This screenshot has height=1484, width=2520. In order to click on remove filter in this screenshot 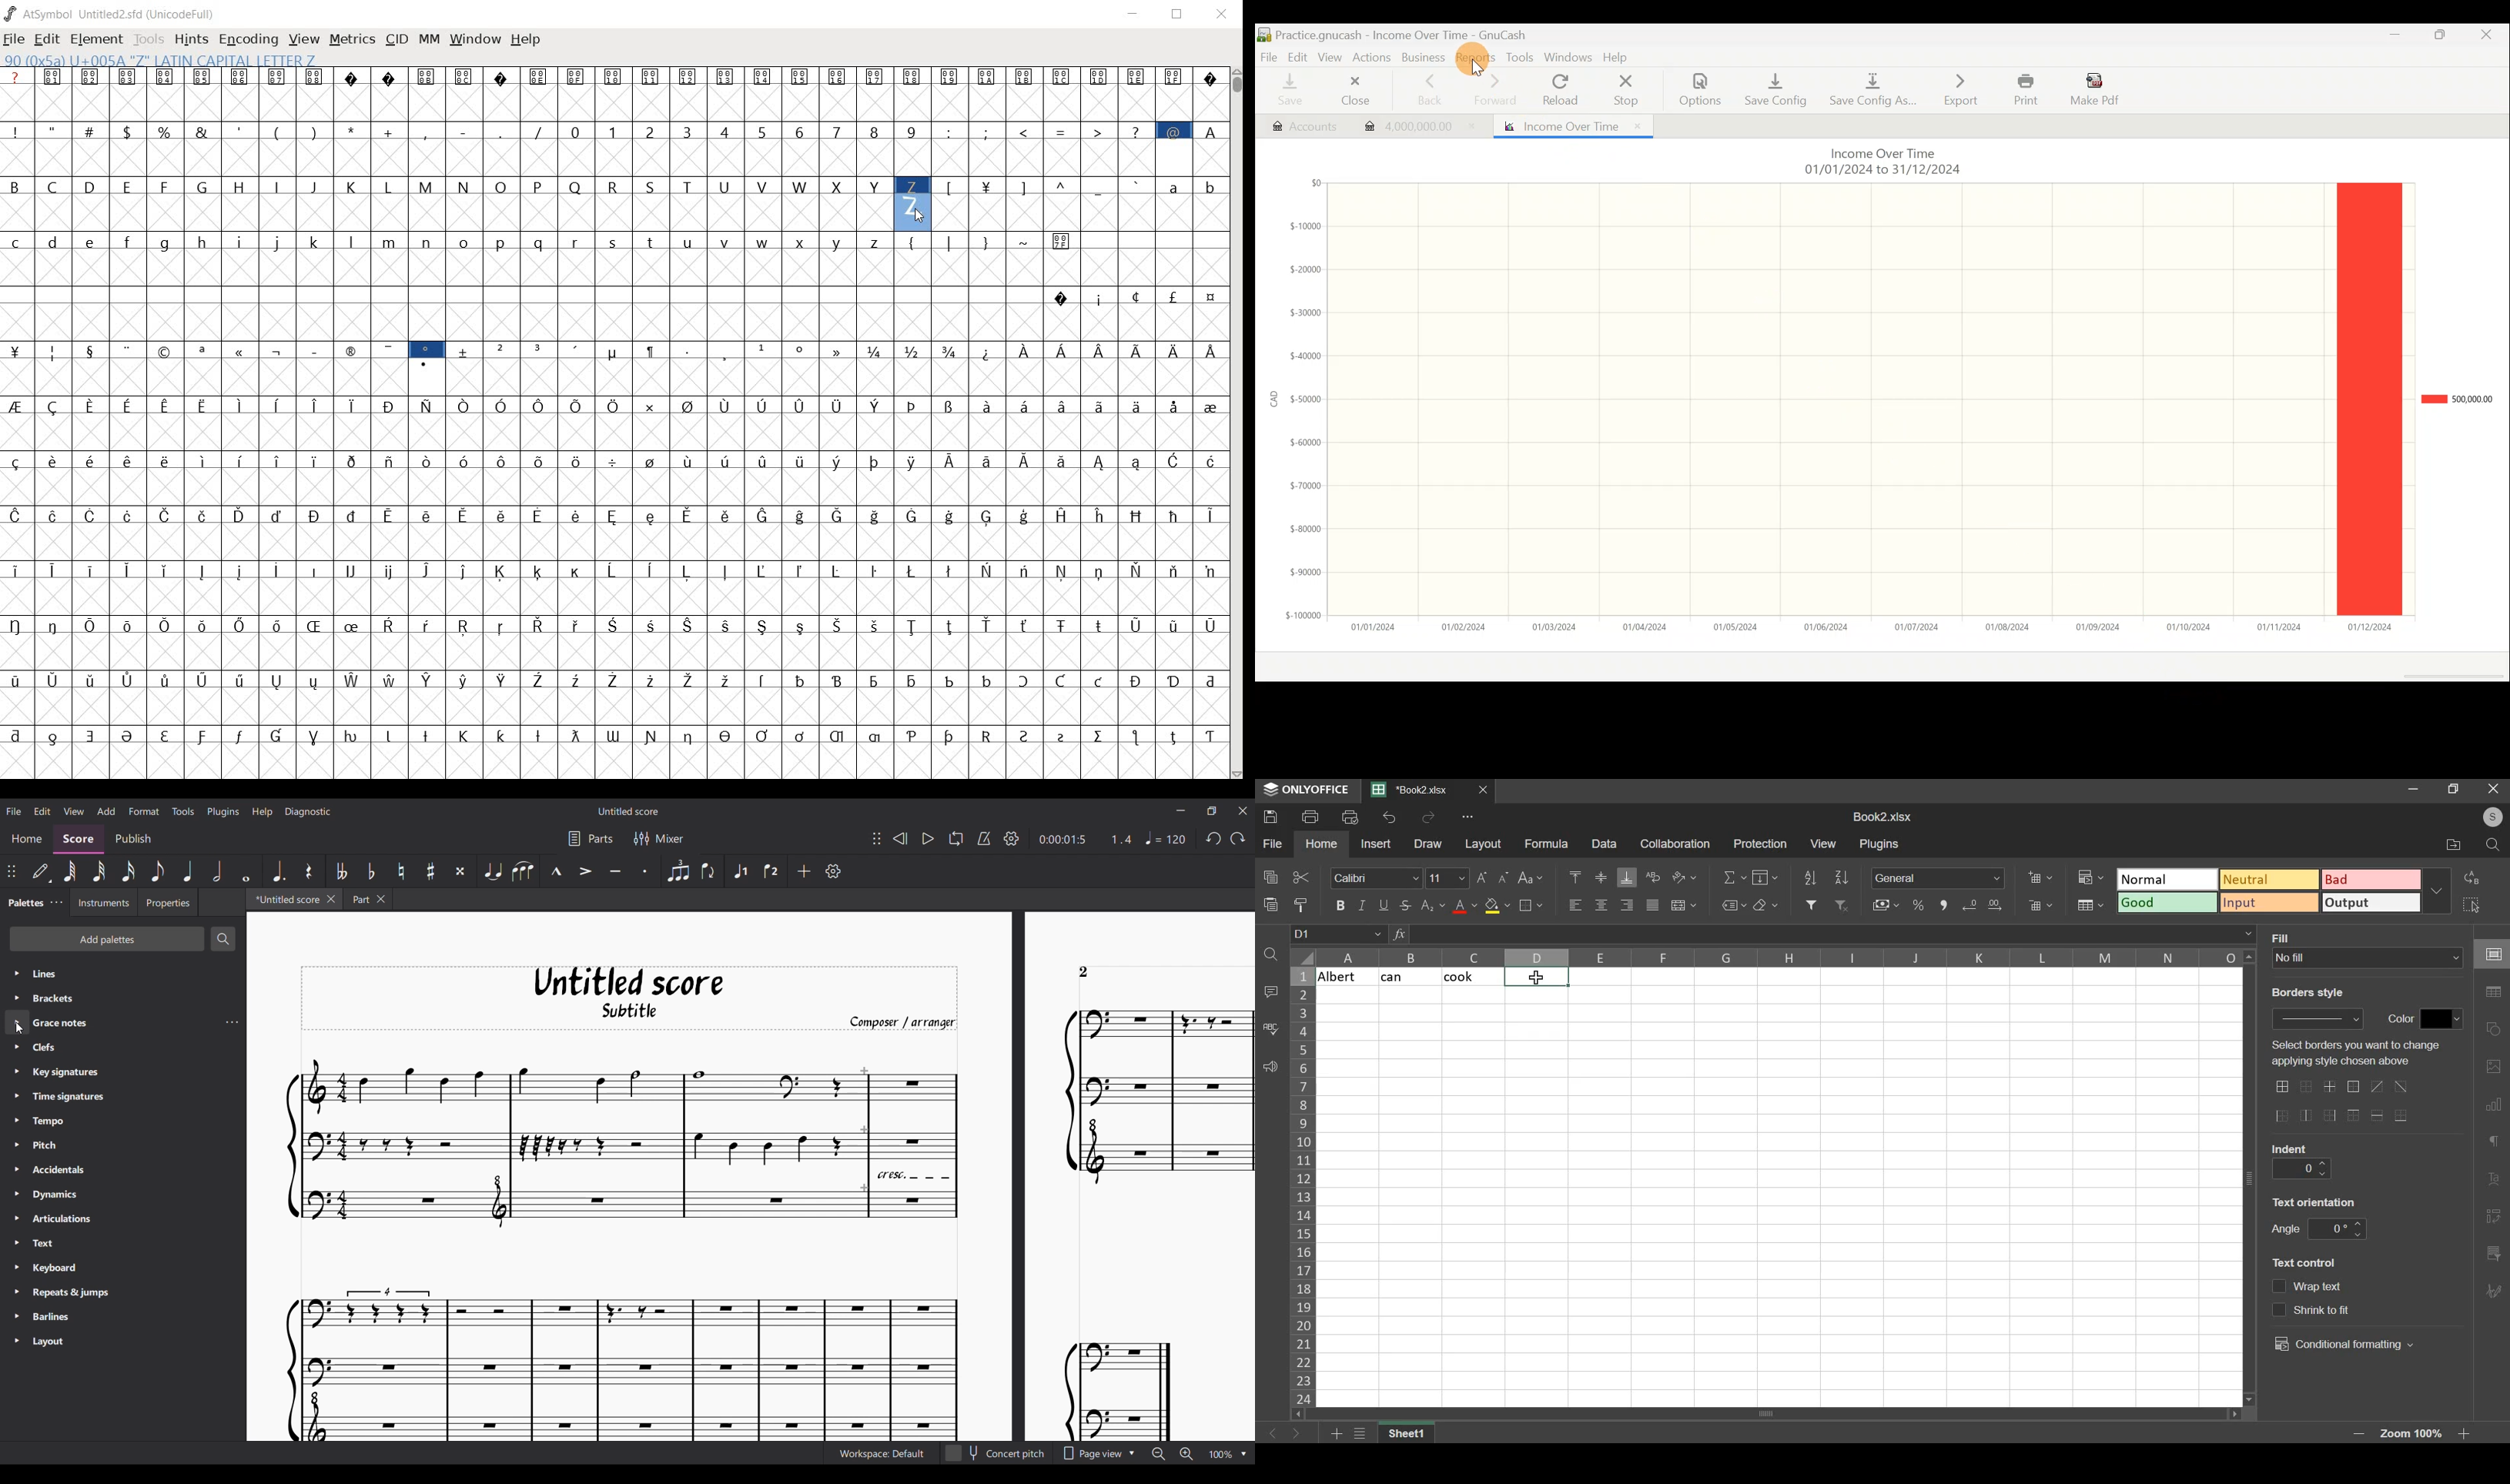, I will do `click(1843, 904)`.